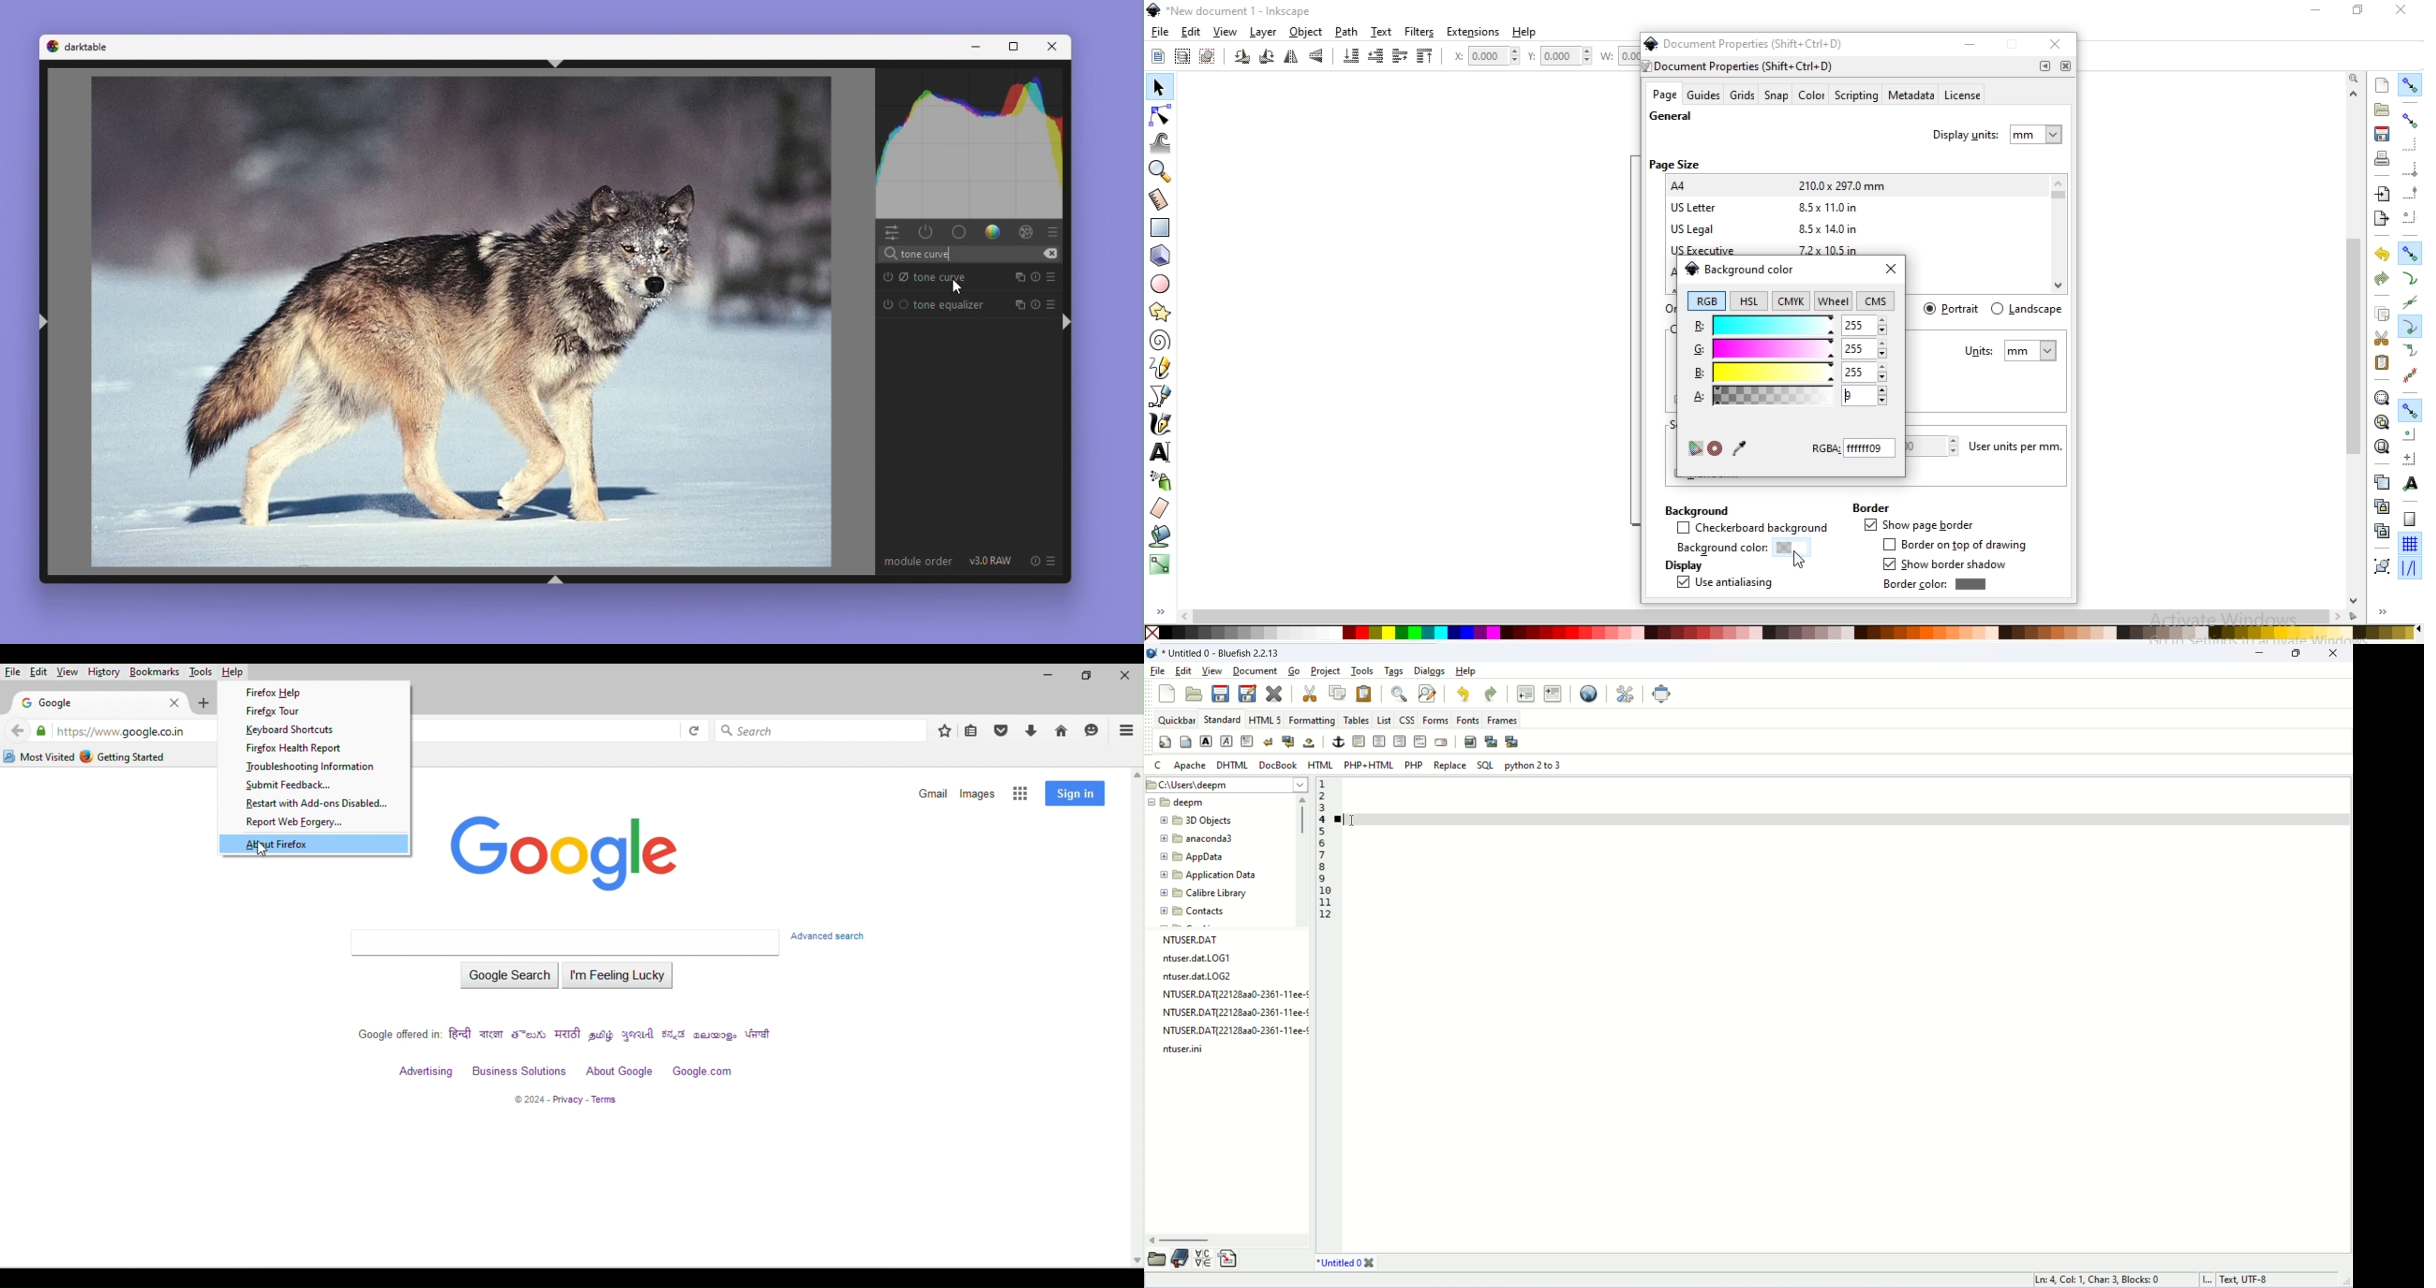  Describe the element at coordinates (1588, 694) in the screenshot. I see `preview in browser` at that location.